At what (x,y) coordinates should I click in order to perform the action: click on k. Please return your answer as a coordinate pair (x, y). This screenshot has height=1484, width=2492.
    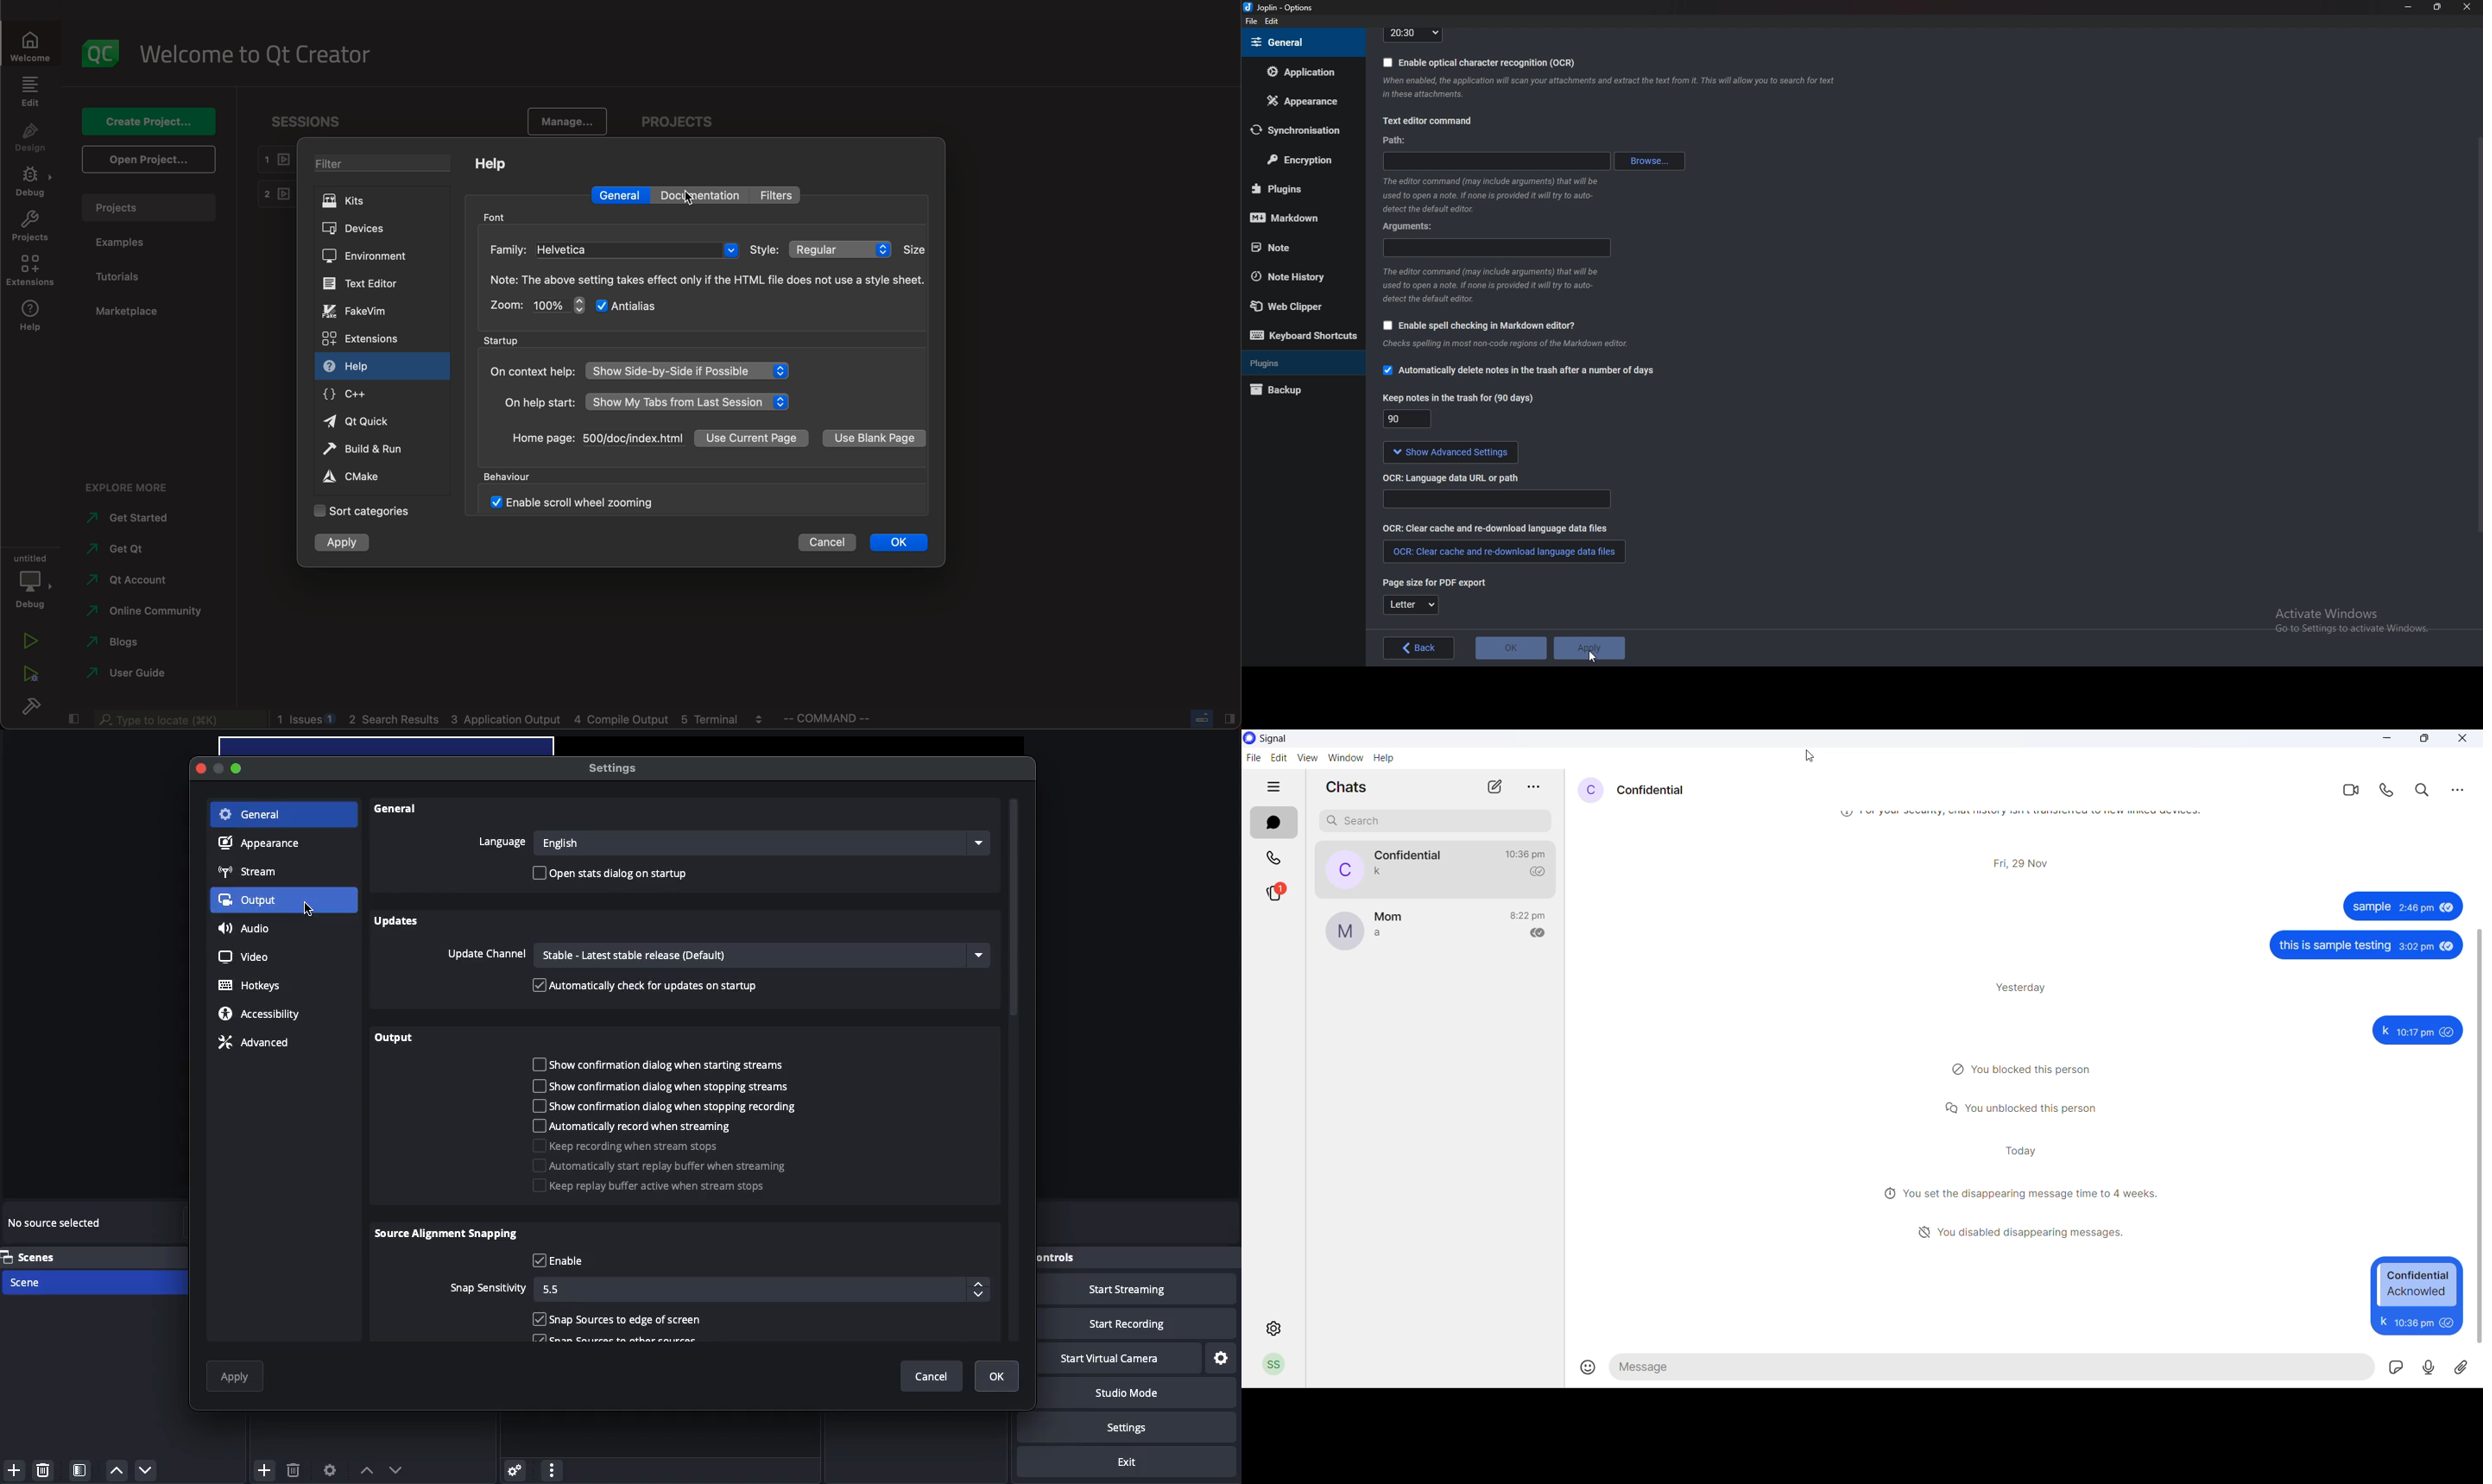
    Looking at the image, I should click on (2382, 1322).